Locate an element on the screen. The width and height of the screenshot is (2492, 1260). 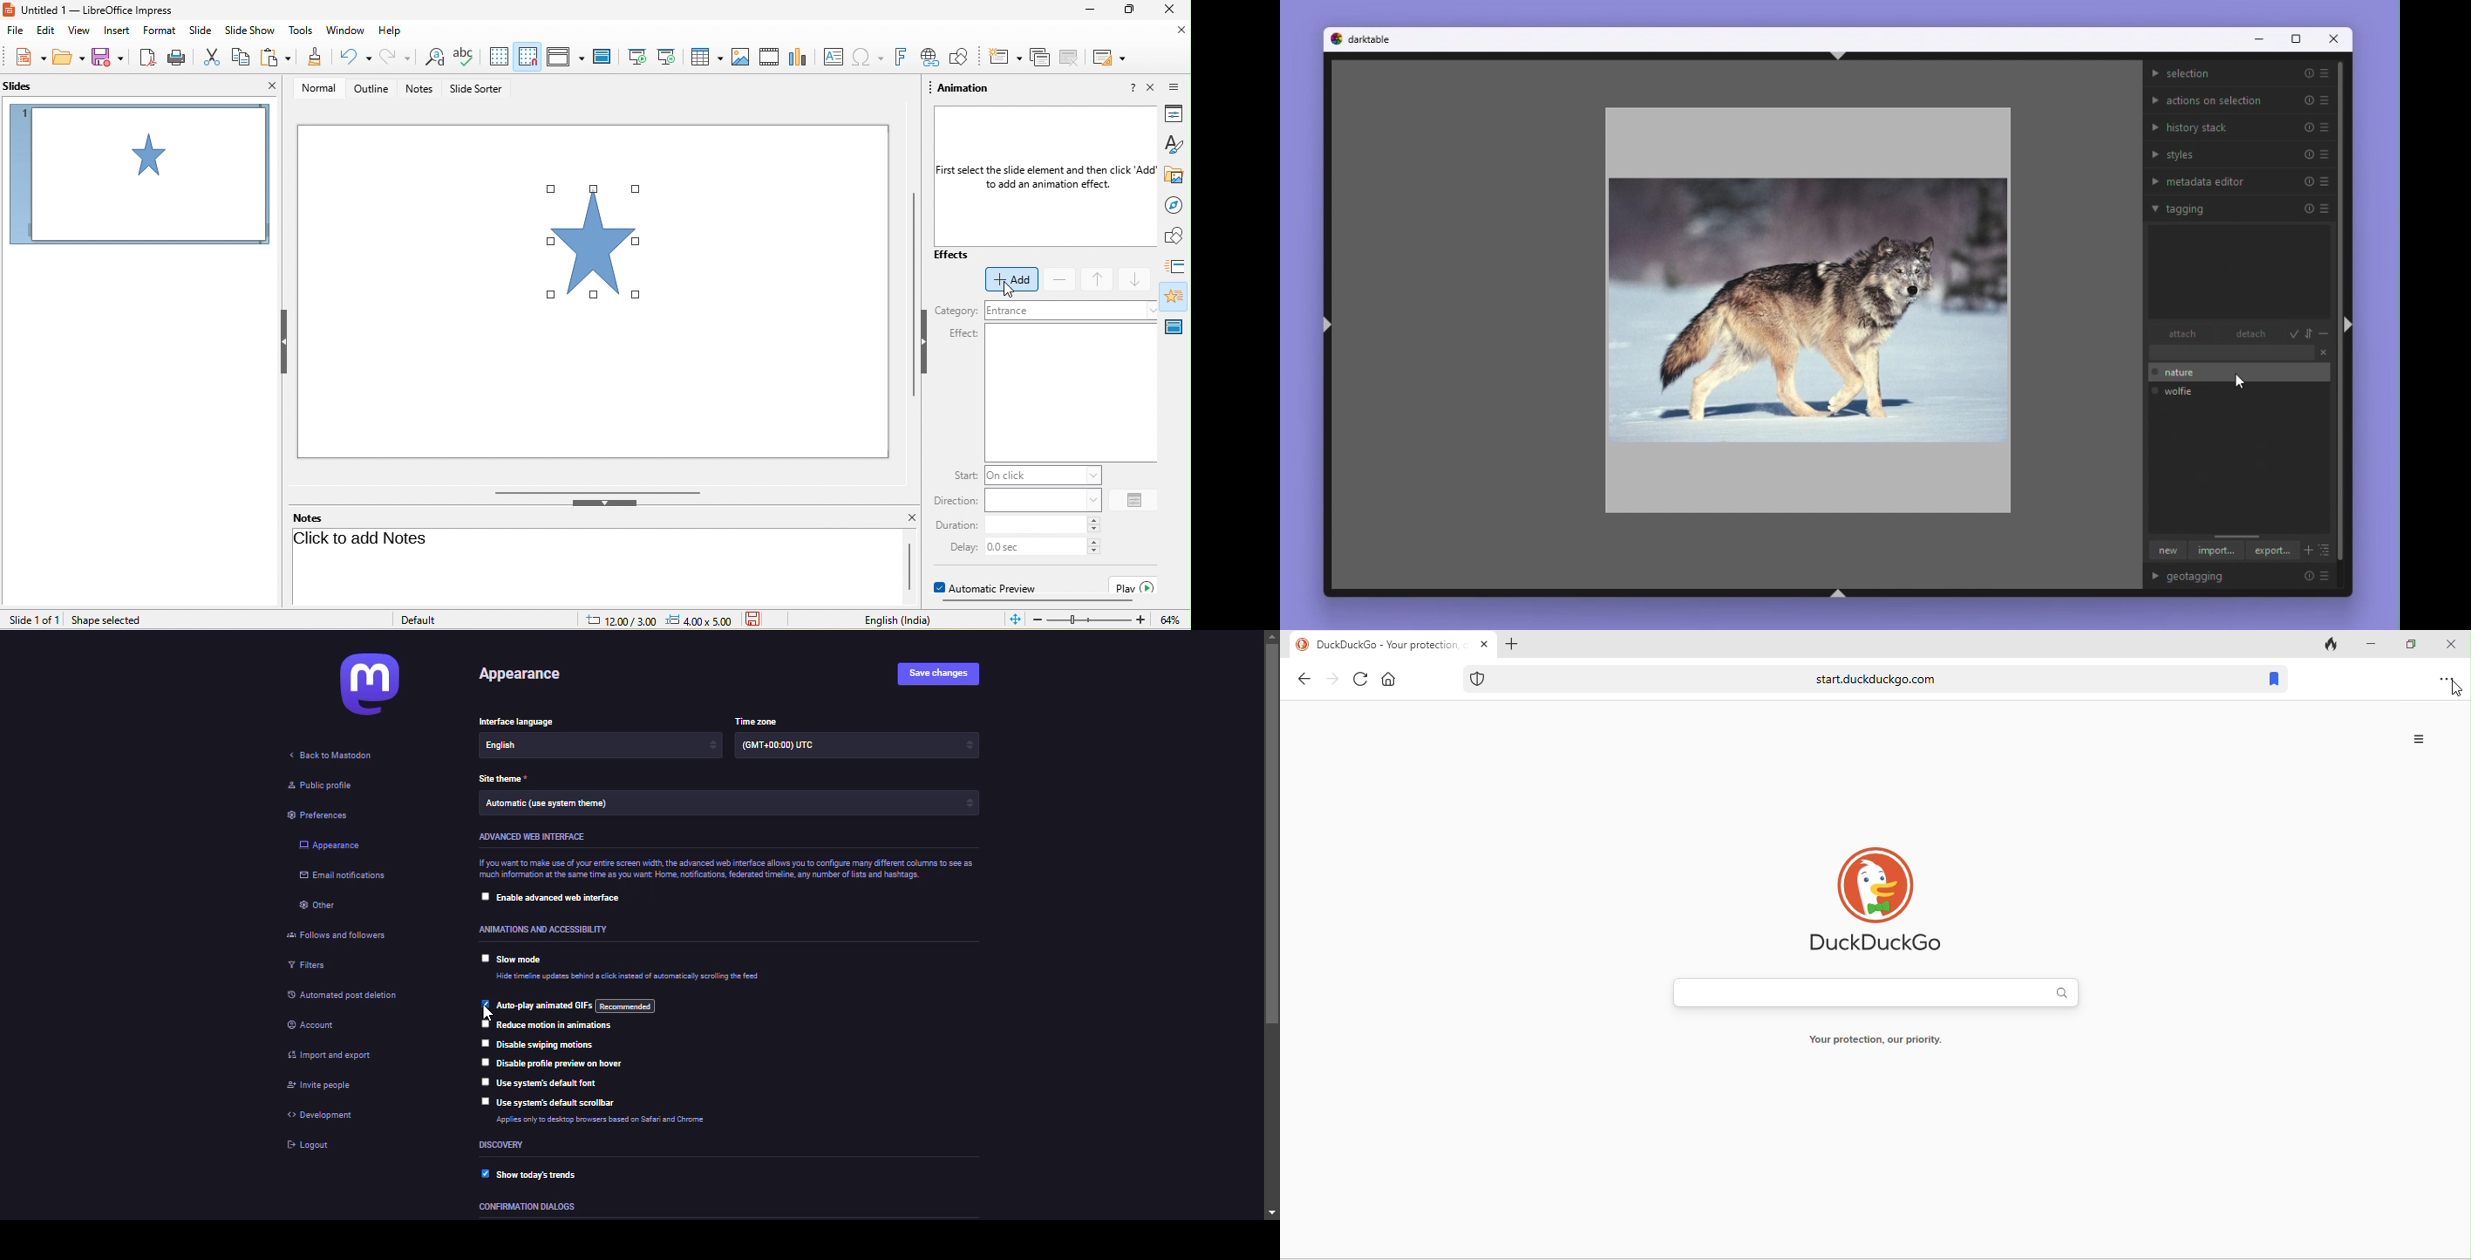
zoom is located at coordinates (1092, 620).